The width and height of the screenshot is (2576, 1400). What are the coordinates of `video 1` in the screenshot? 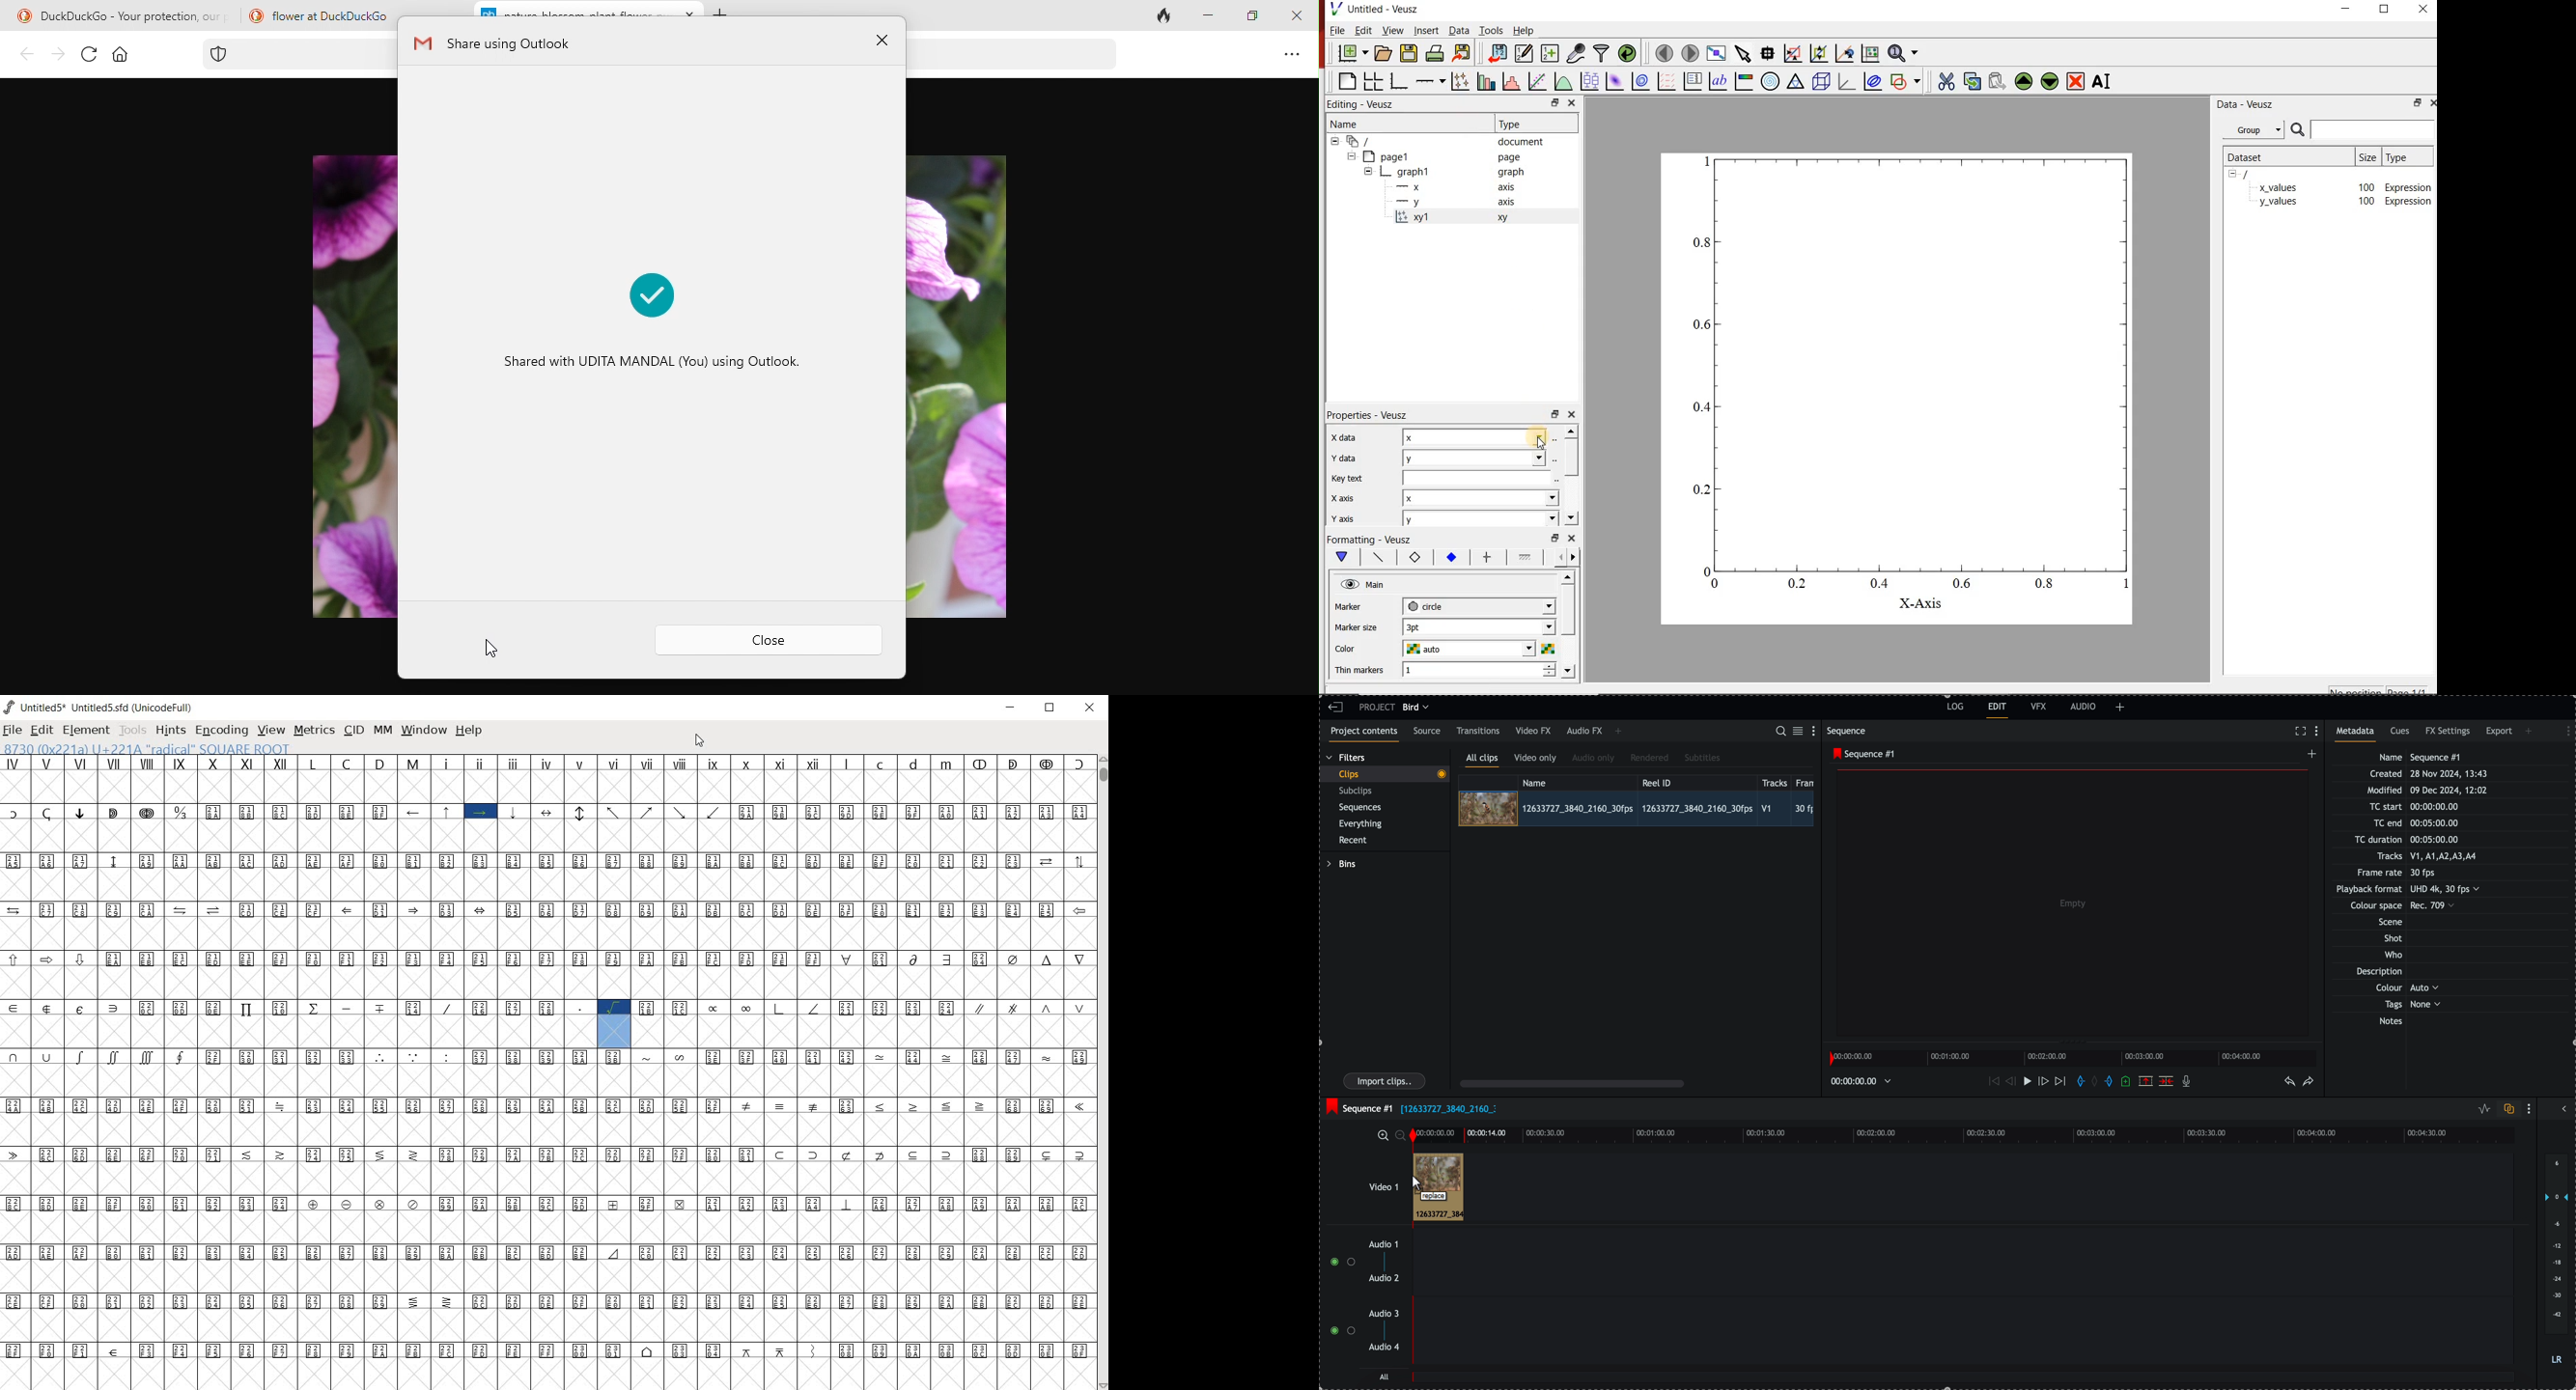 It's located at (1371, 1182).